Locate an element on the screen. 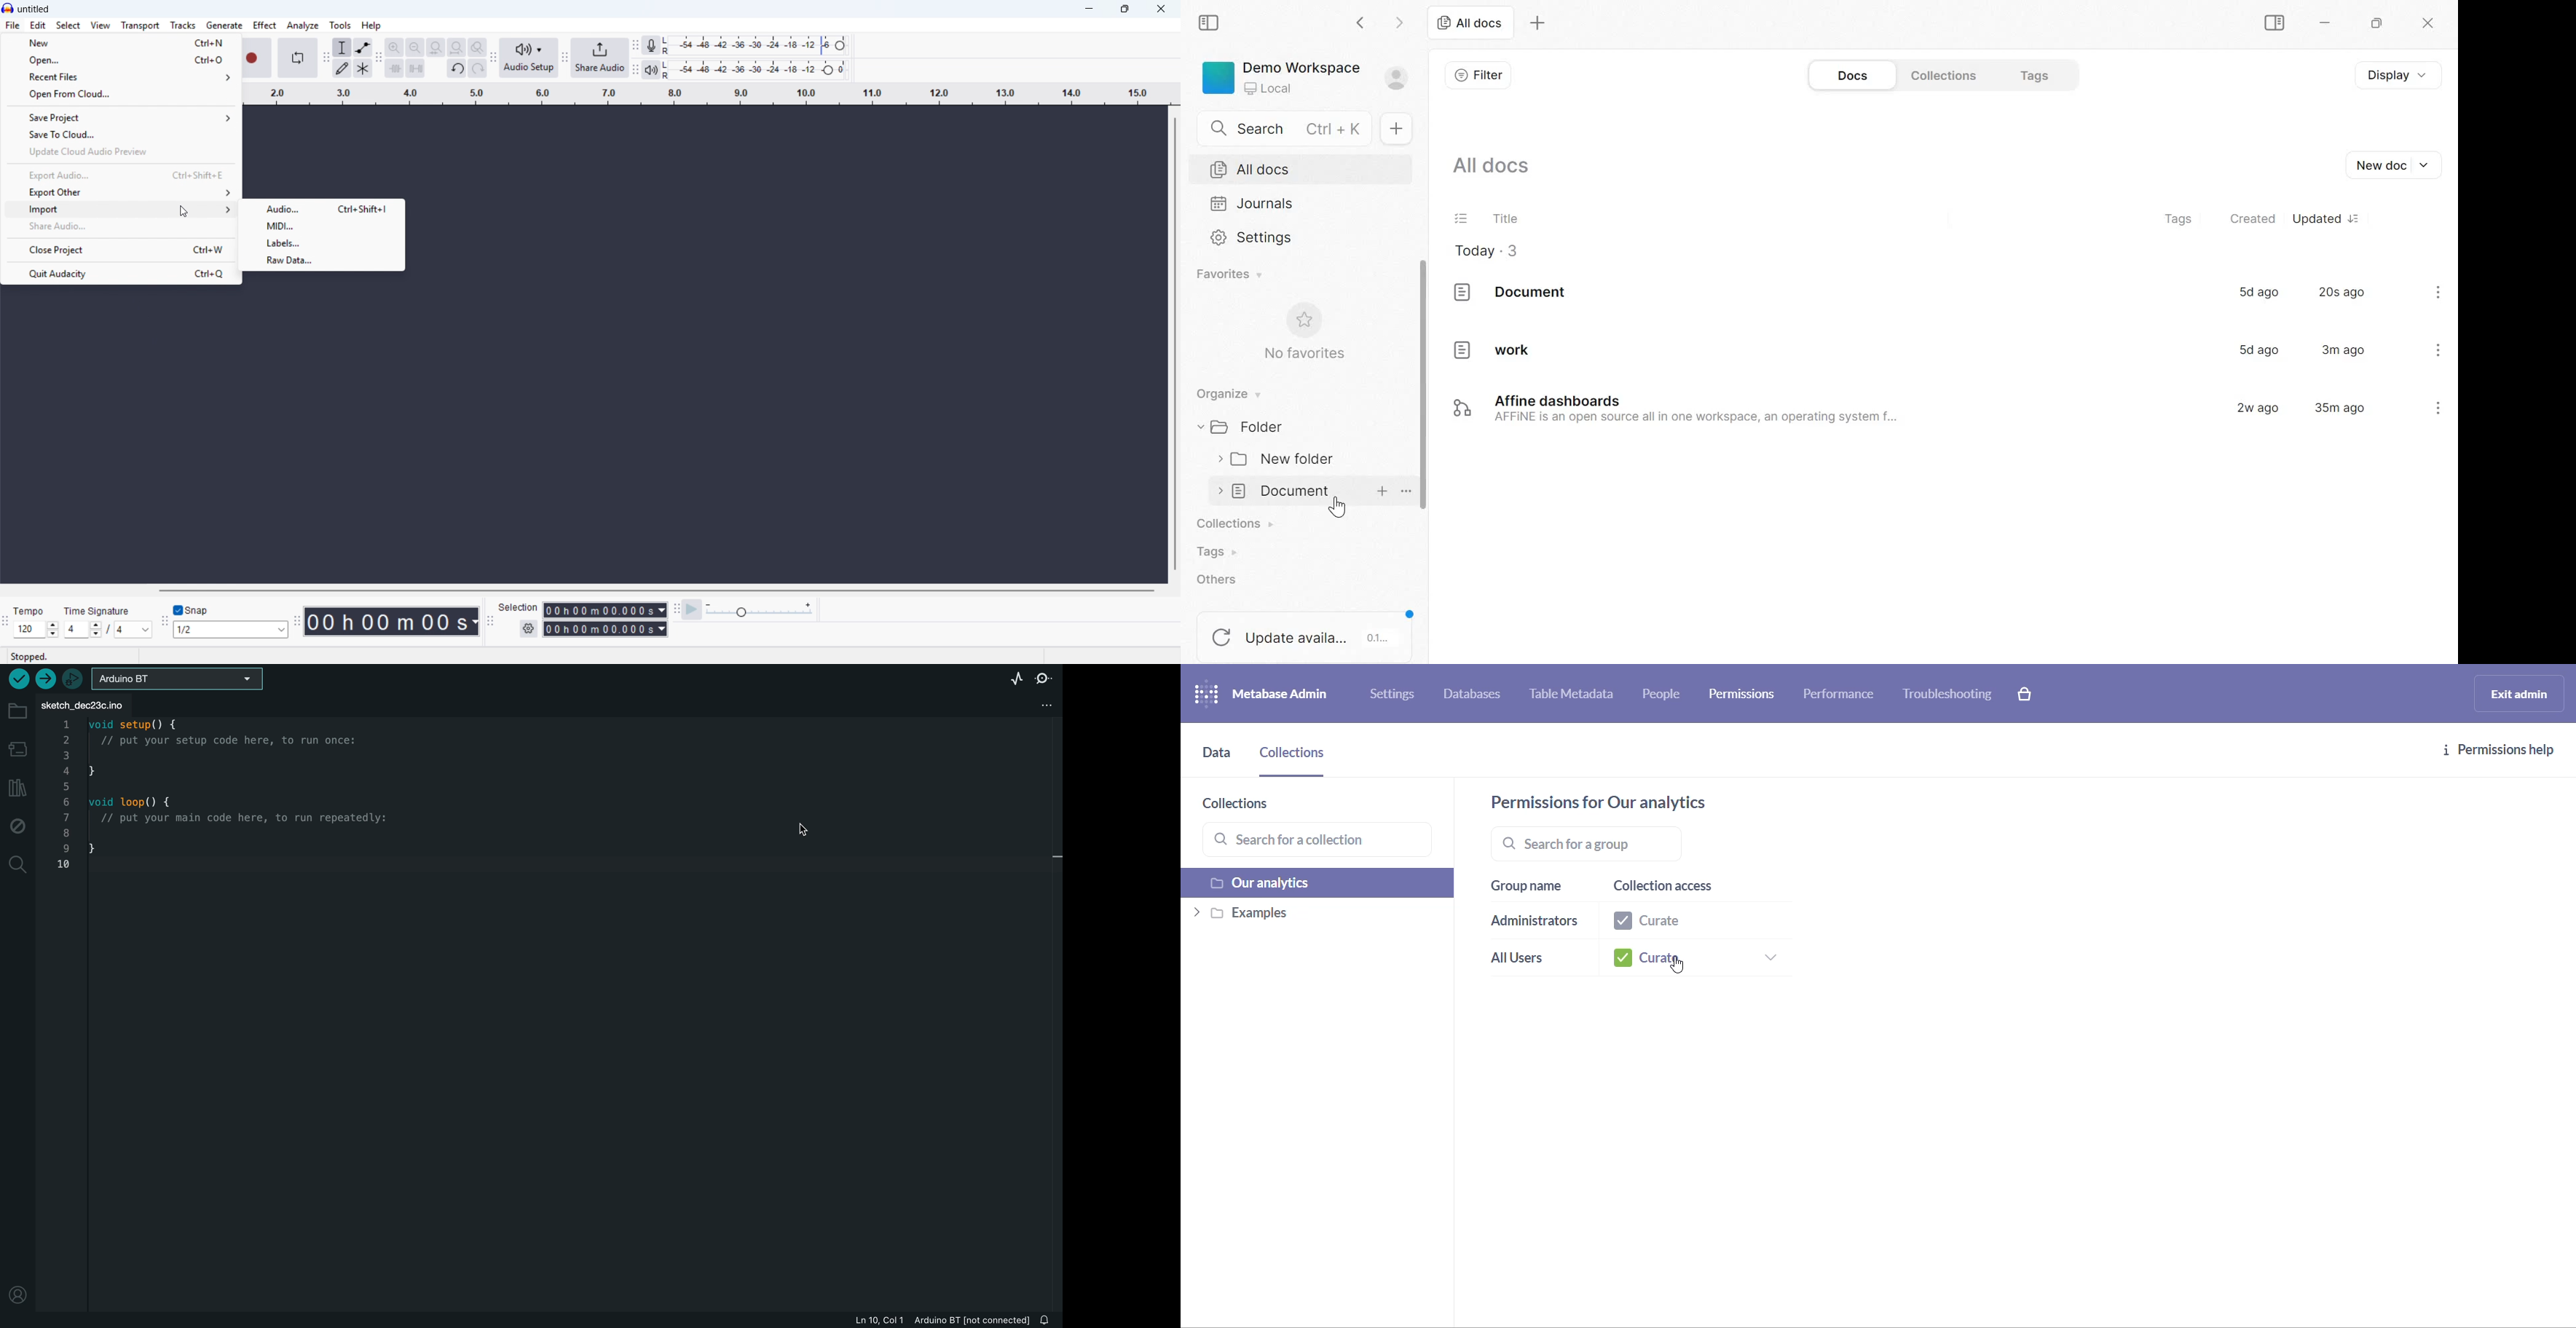 This screenshot has height=1344, width=2576. Audio setup toolbar  is located at coordinates (493, 58).